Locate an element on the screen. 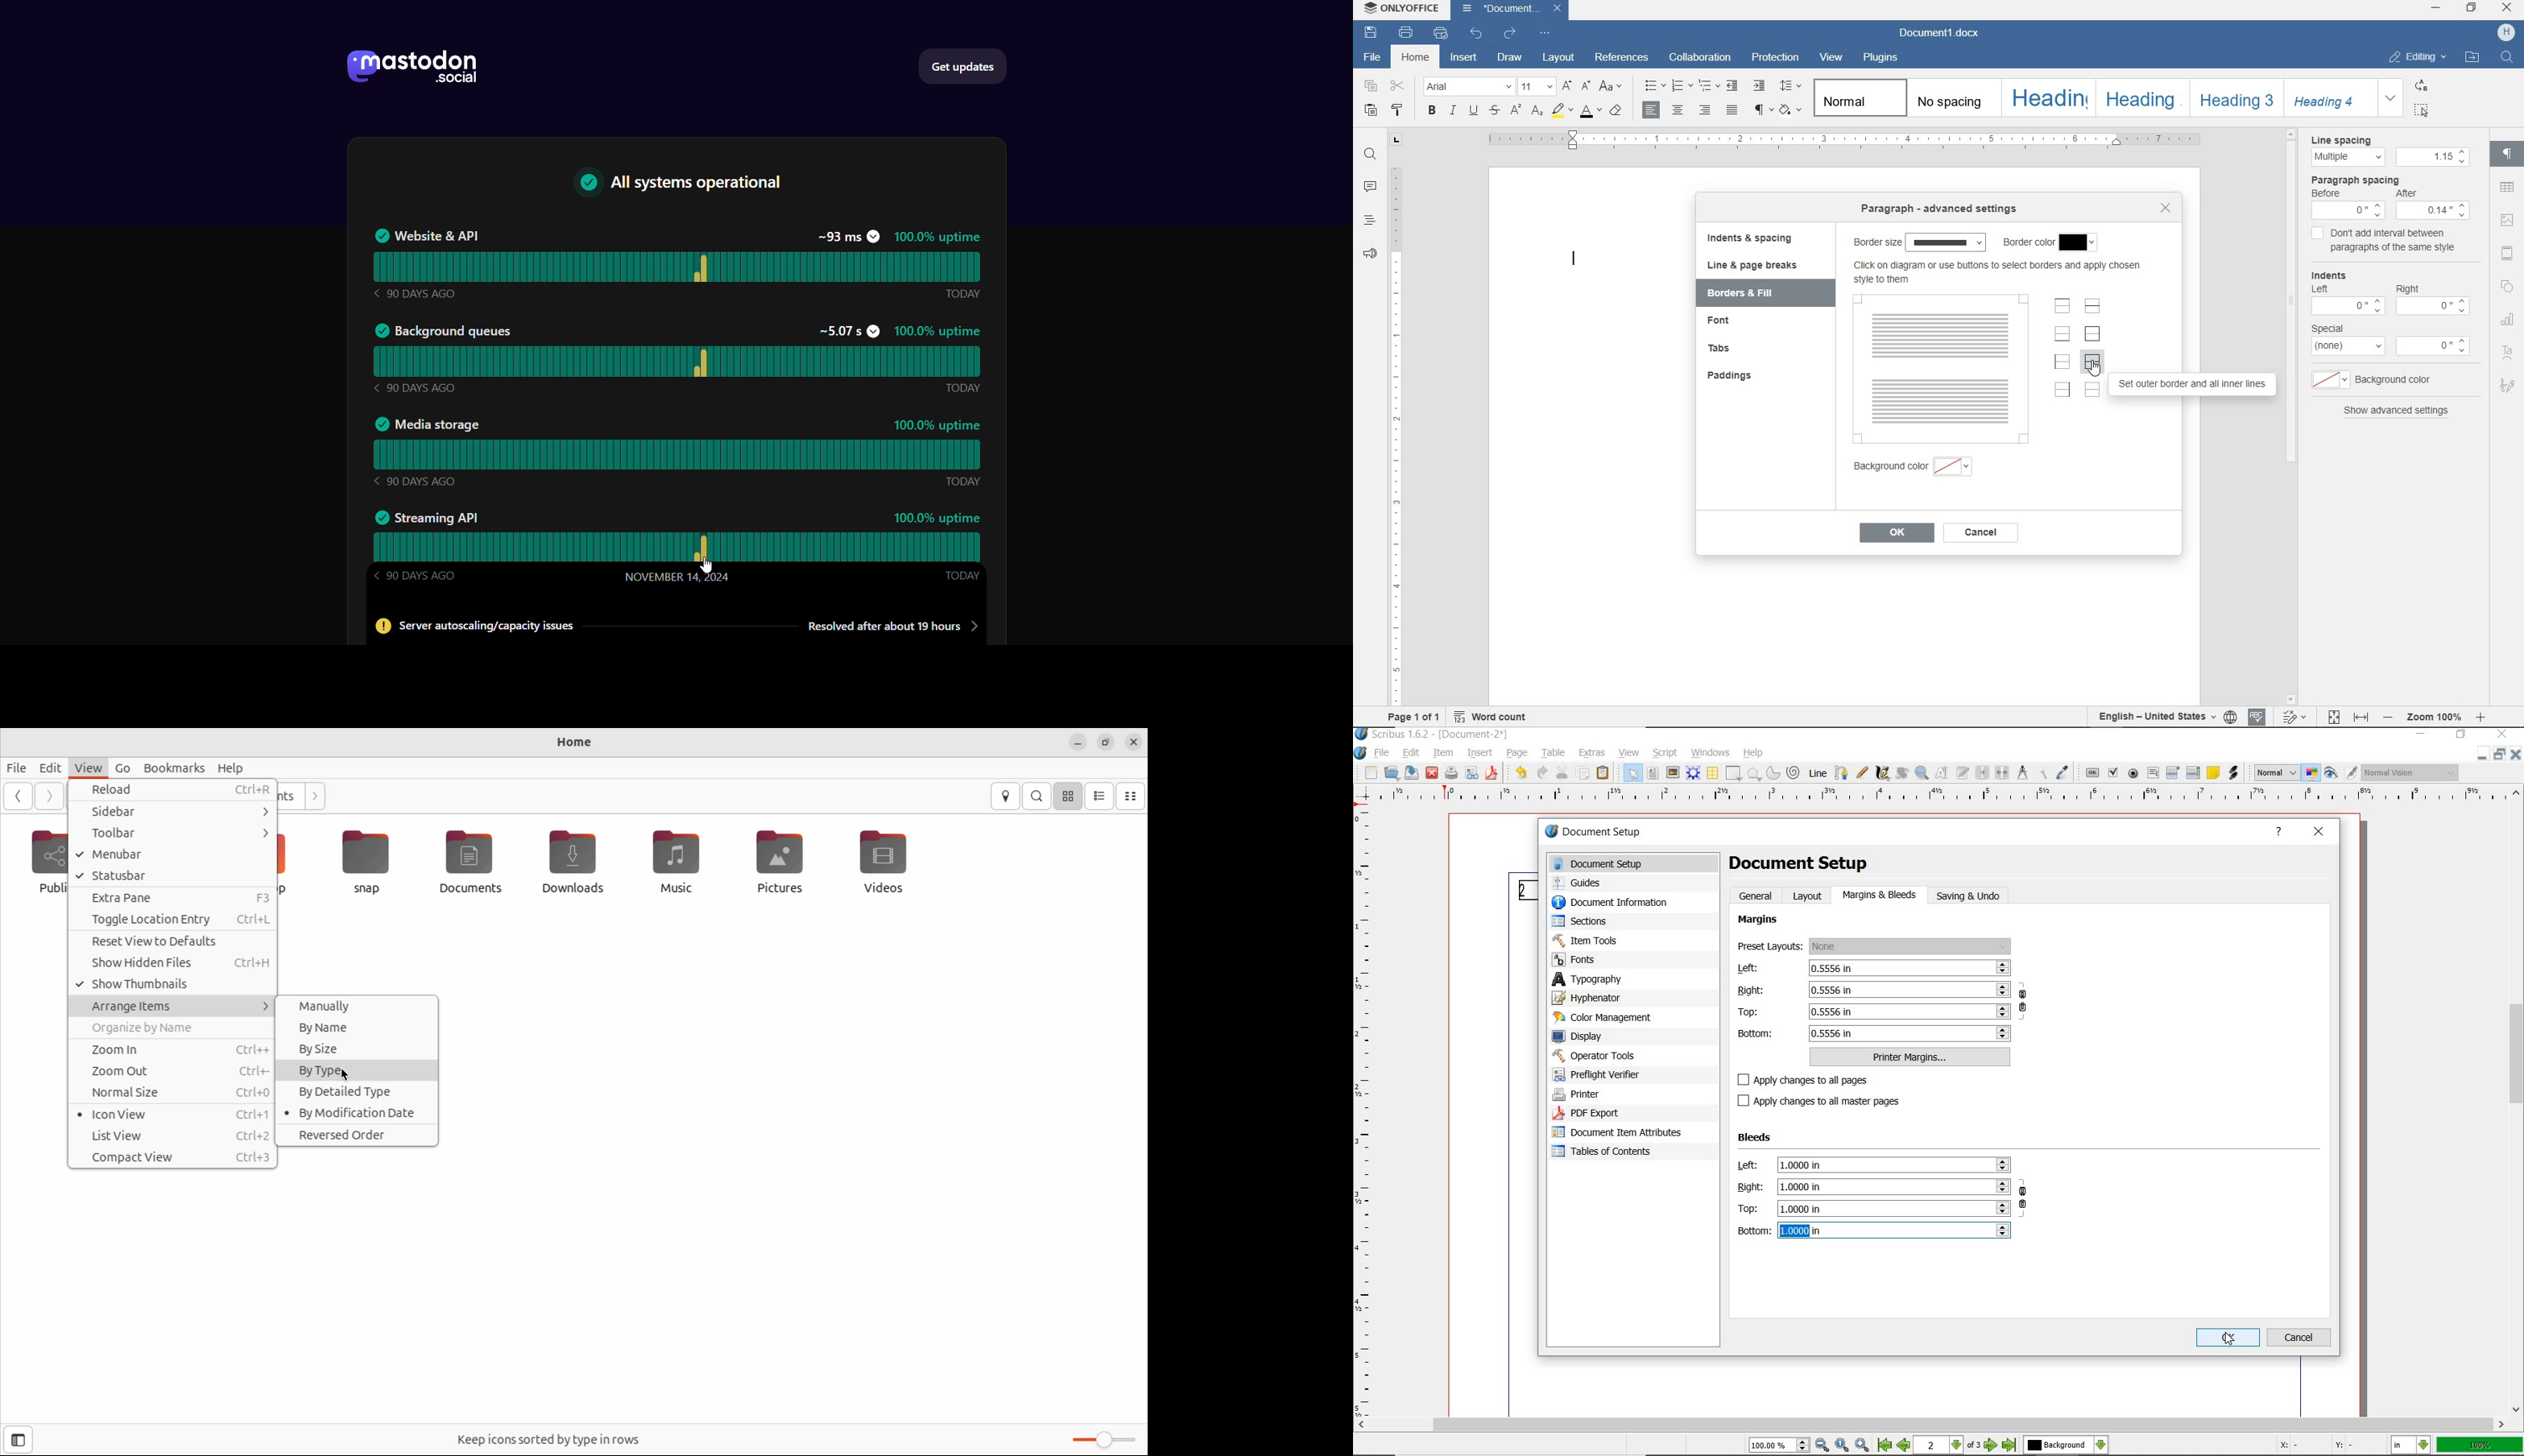 The width and height of the screenshot is (2548, 1456). table is located at coordinates (1555, 754).